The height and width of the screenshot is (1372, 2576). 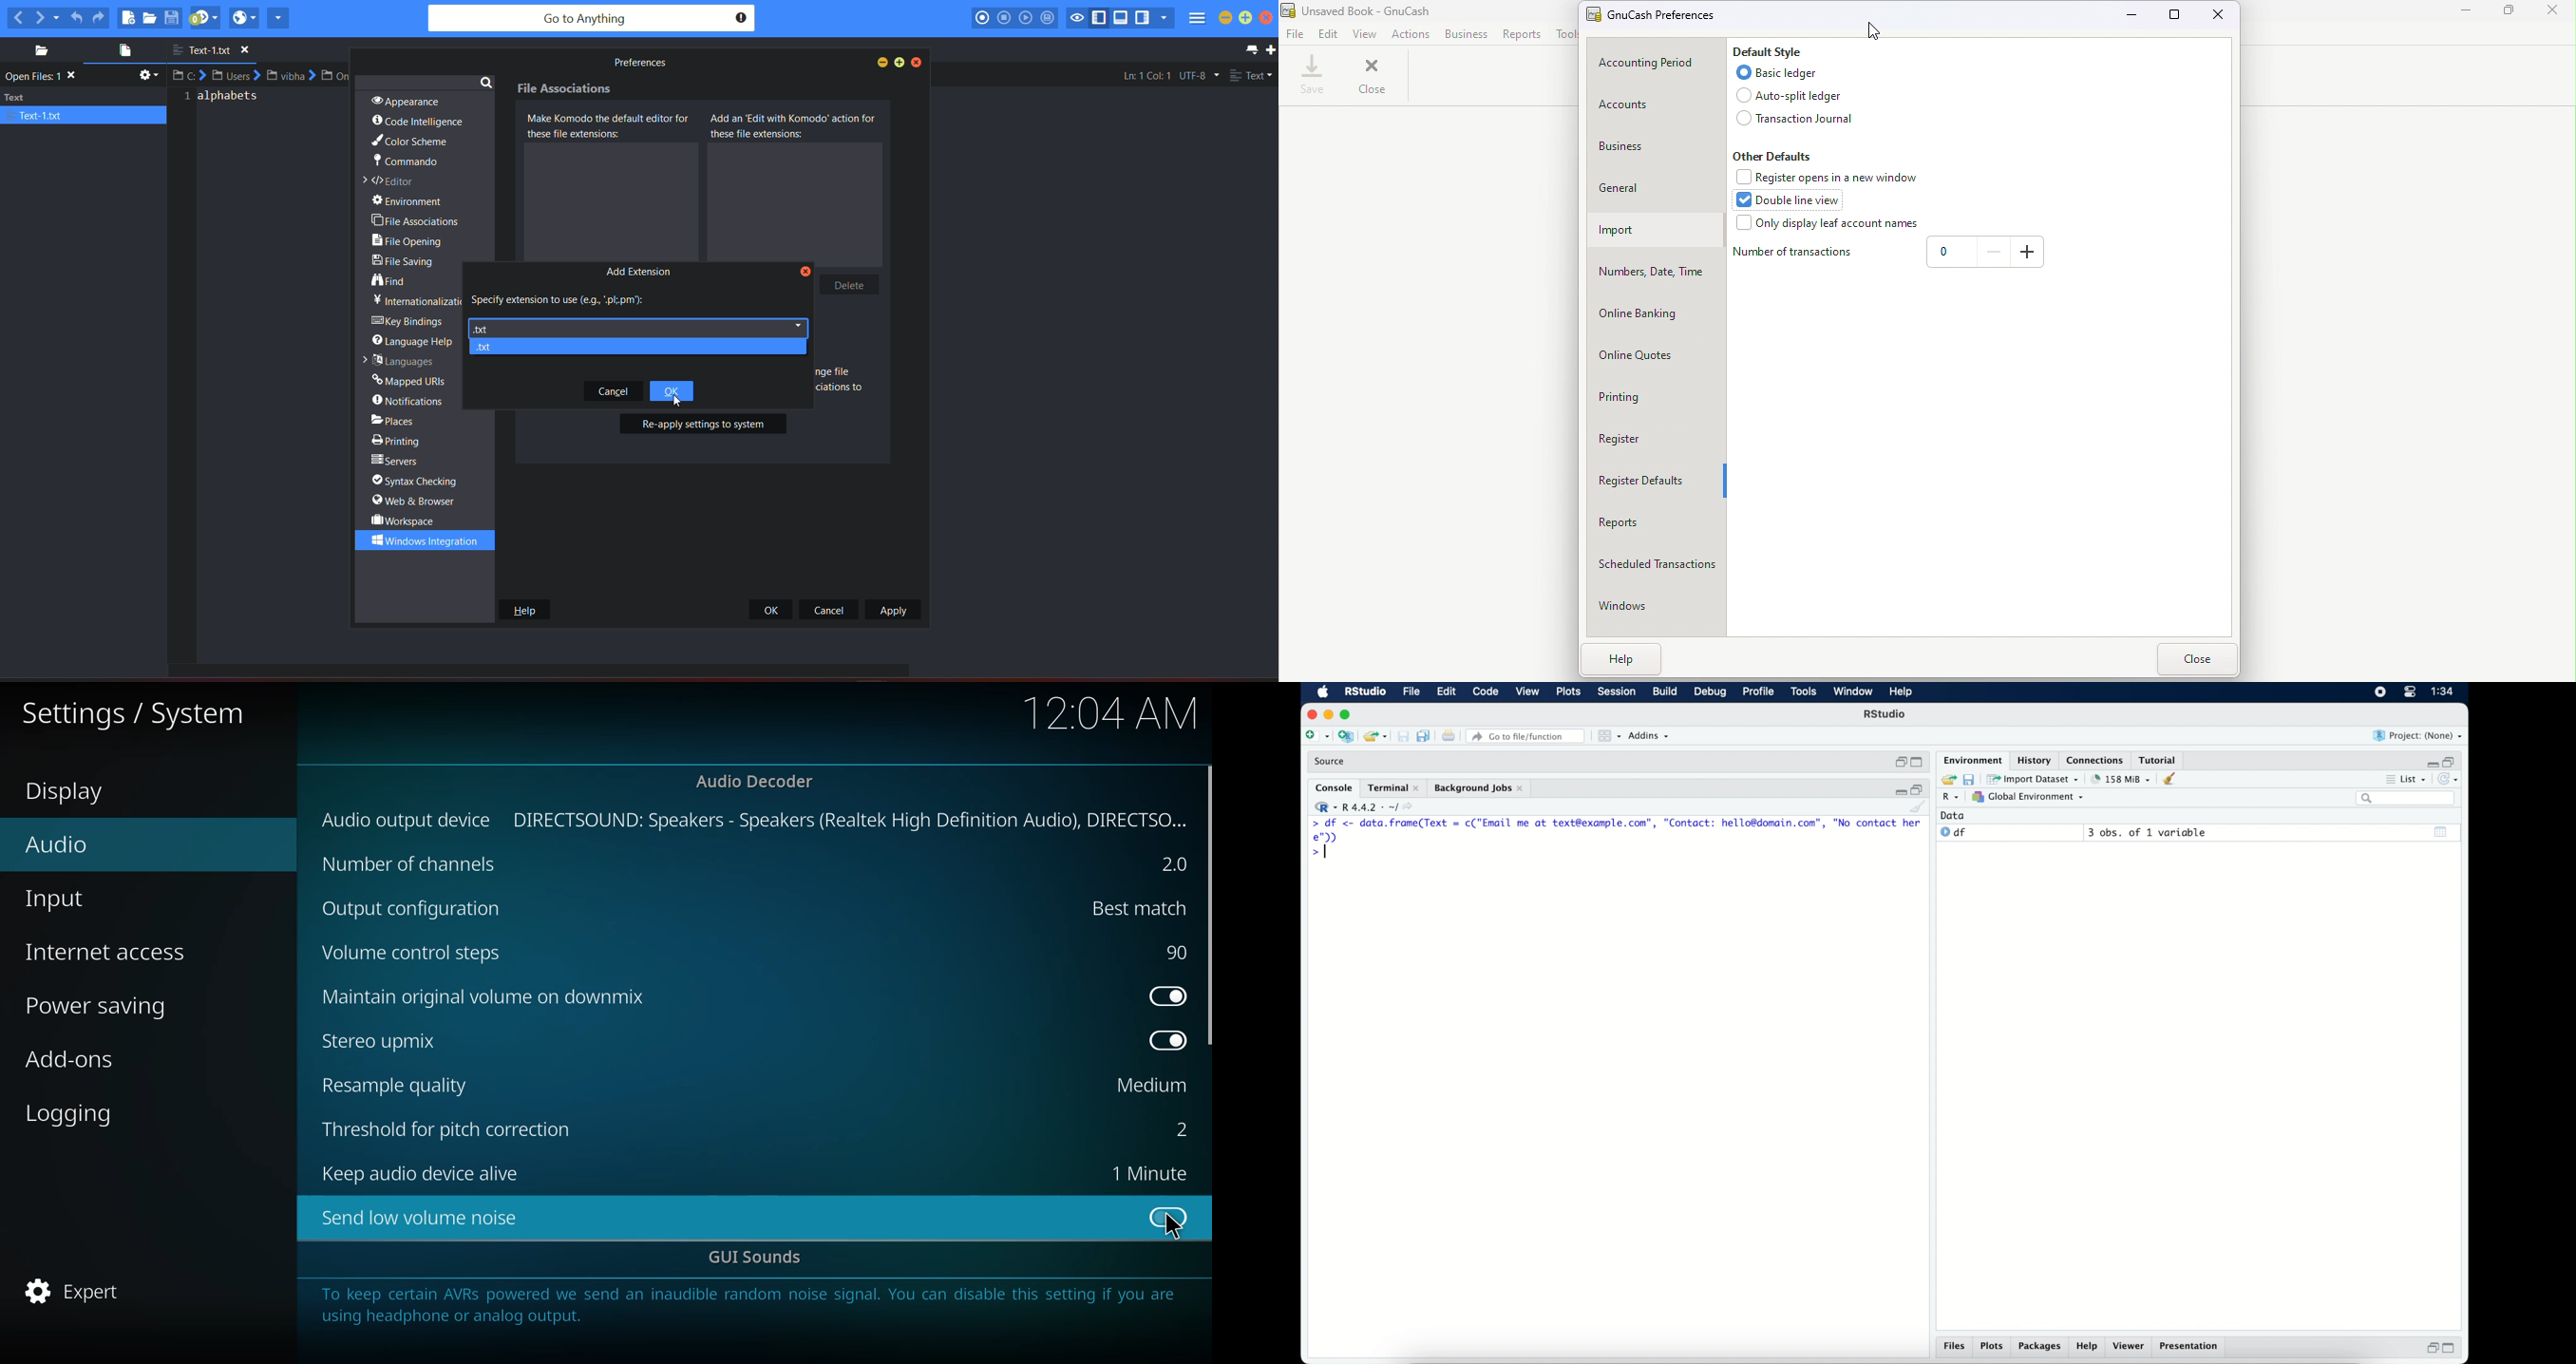 What do you see at coordinates (1332, 36) in the screenshot?
I see `Edit` at bounding box center [1332, 36].